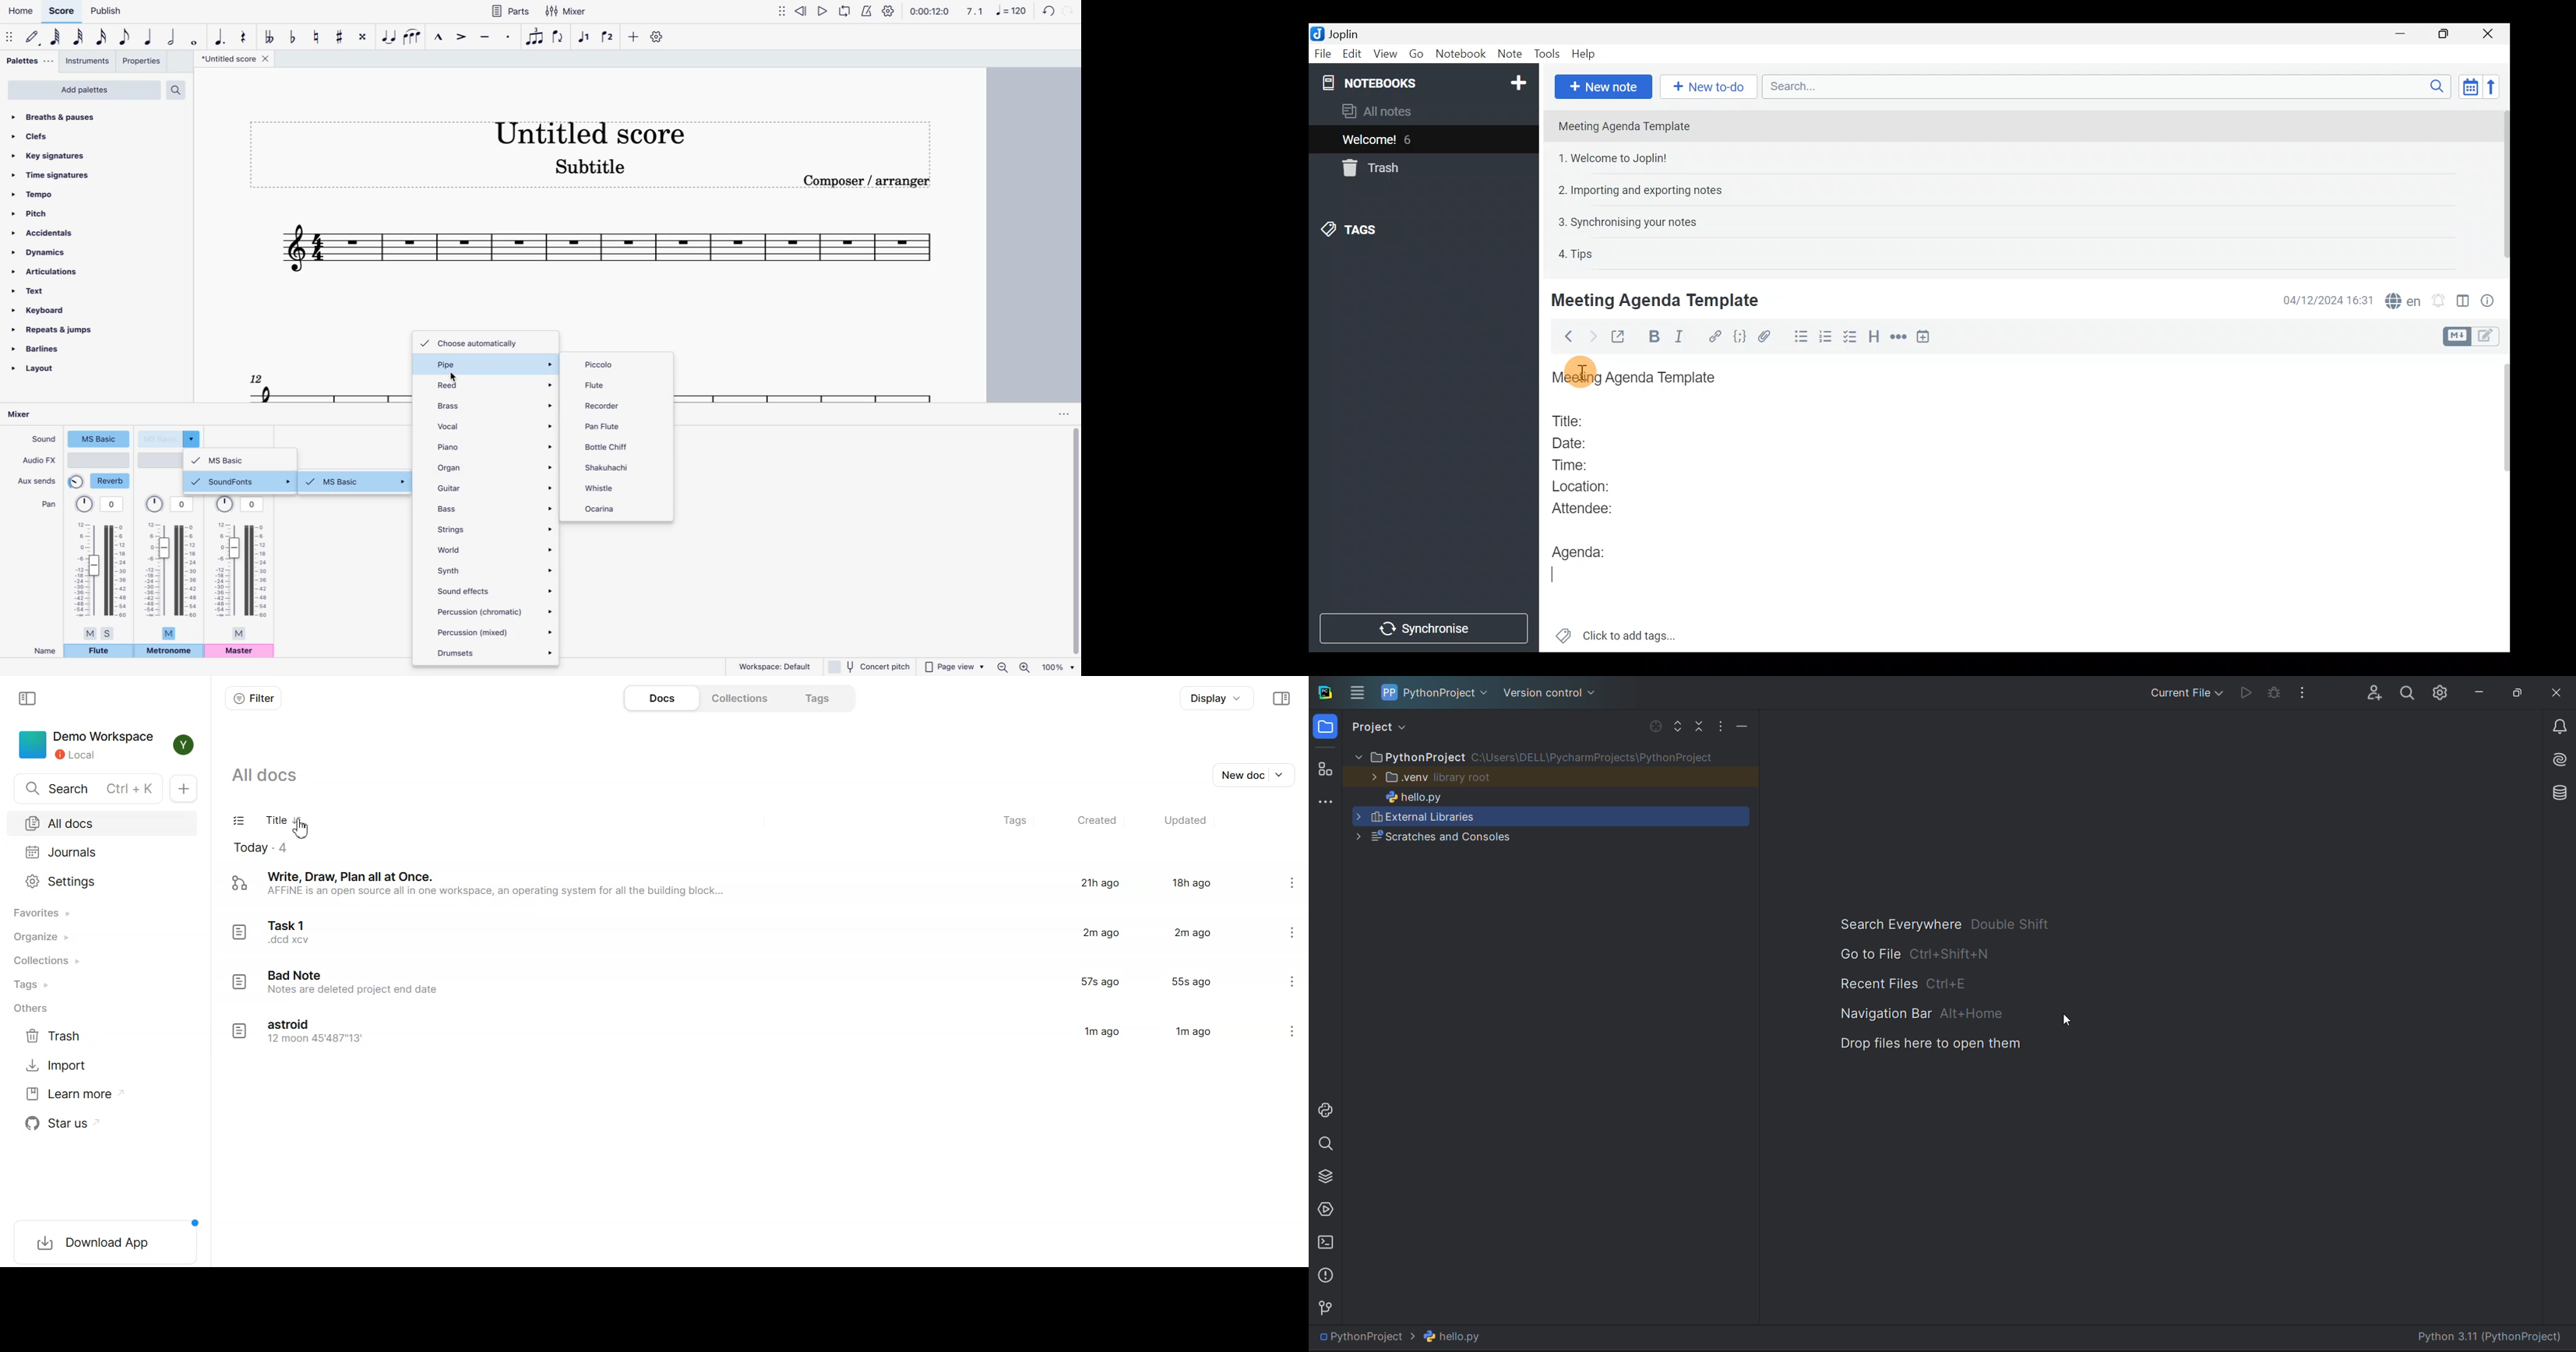 This screenshot has width=2576, height=1372. Describe the element at coordinates (255, 698) in the screenshot. I see `Filter` at that location.